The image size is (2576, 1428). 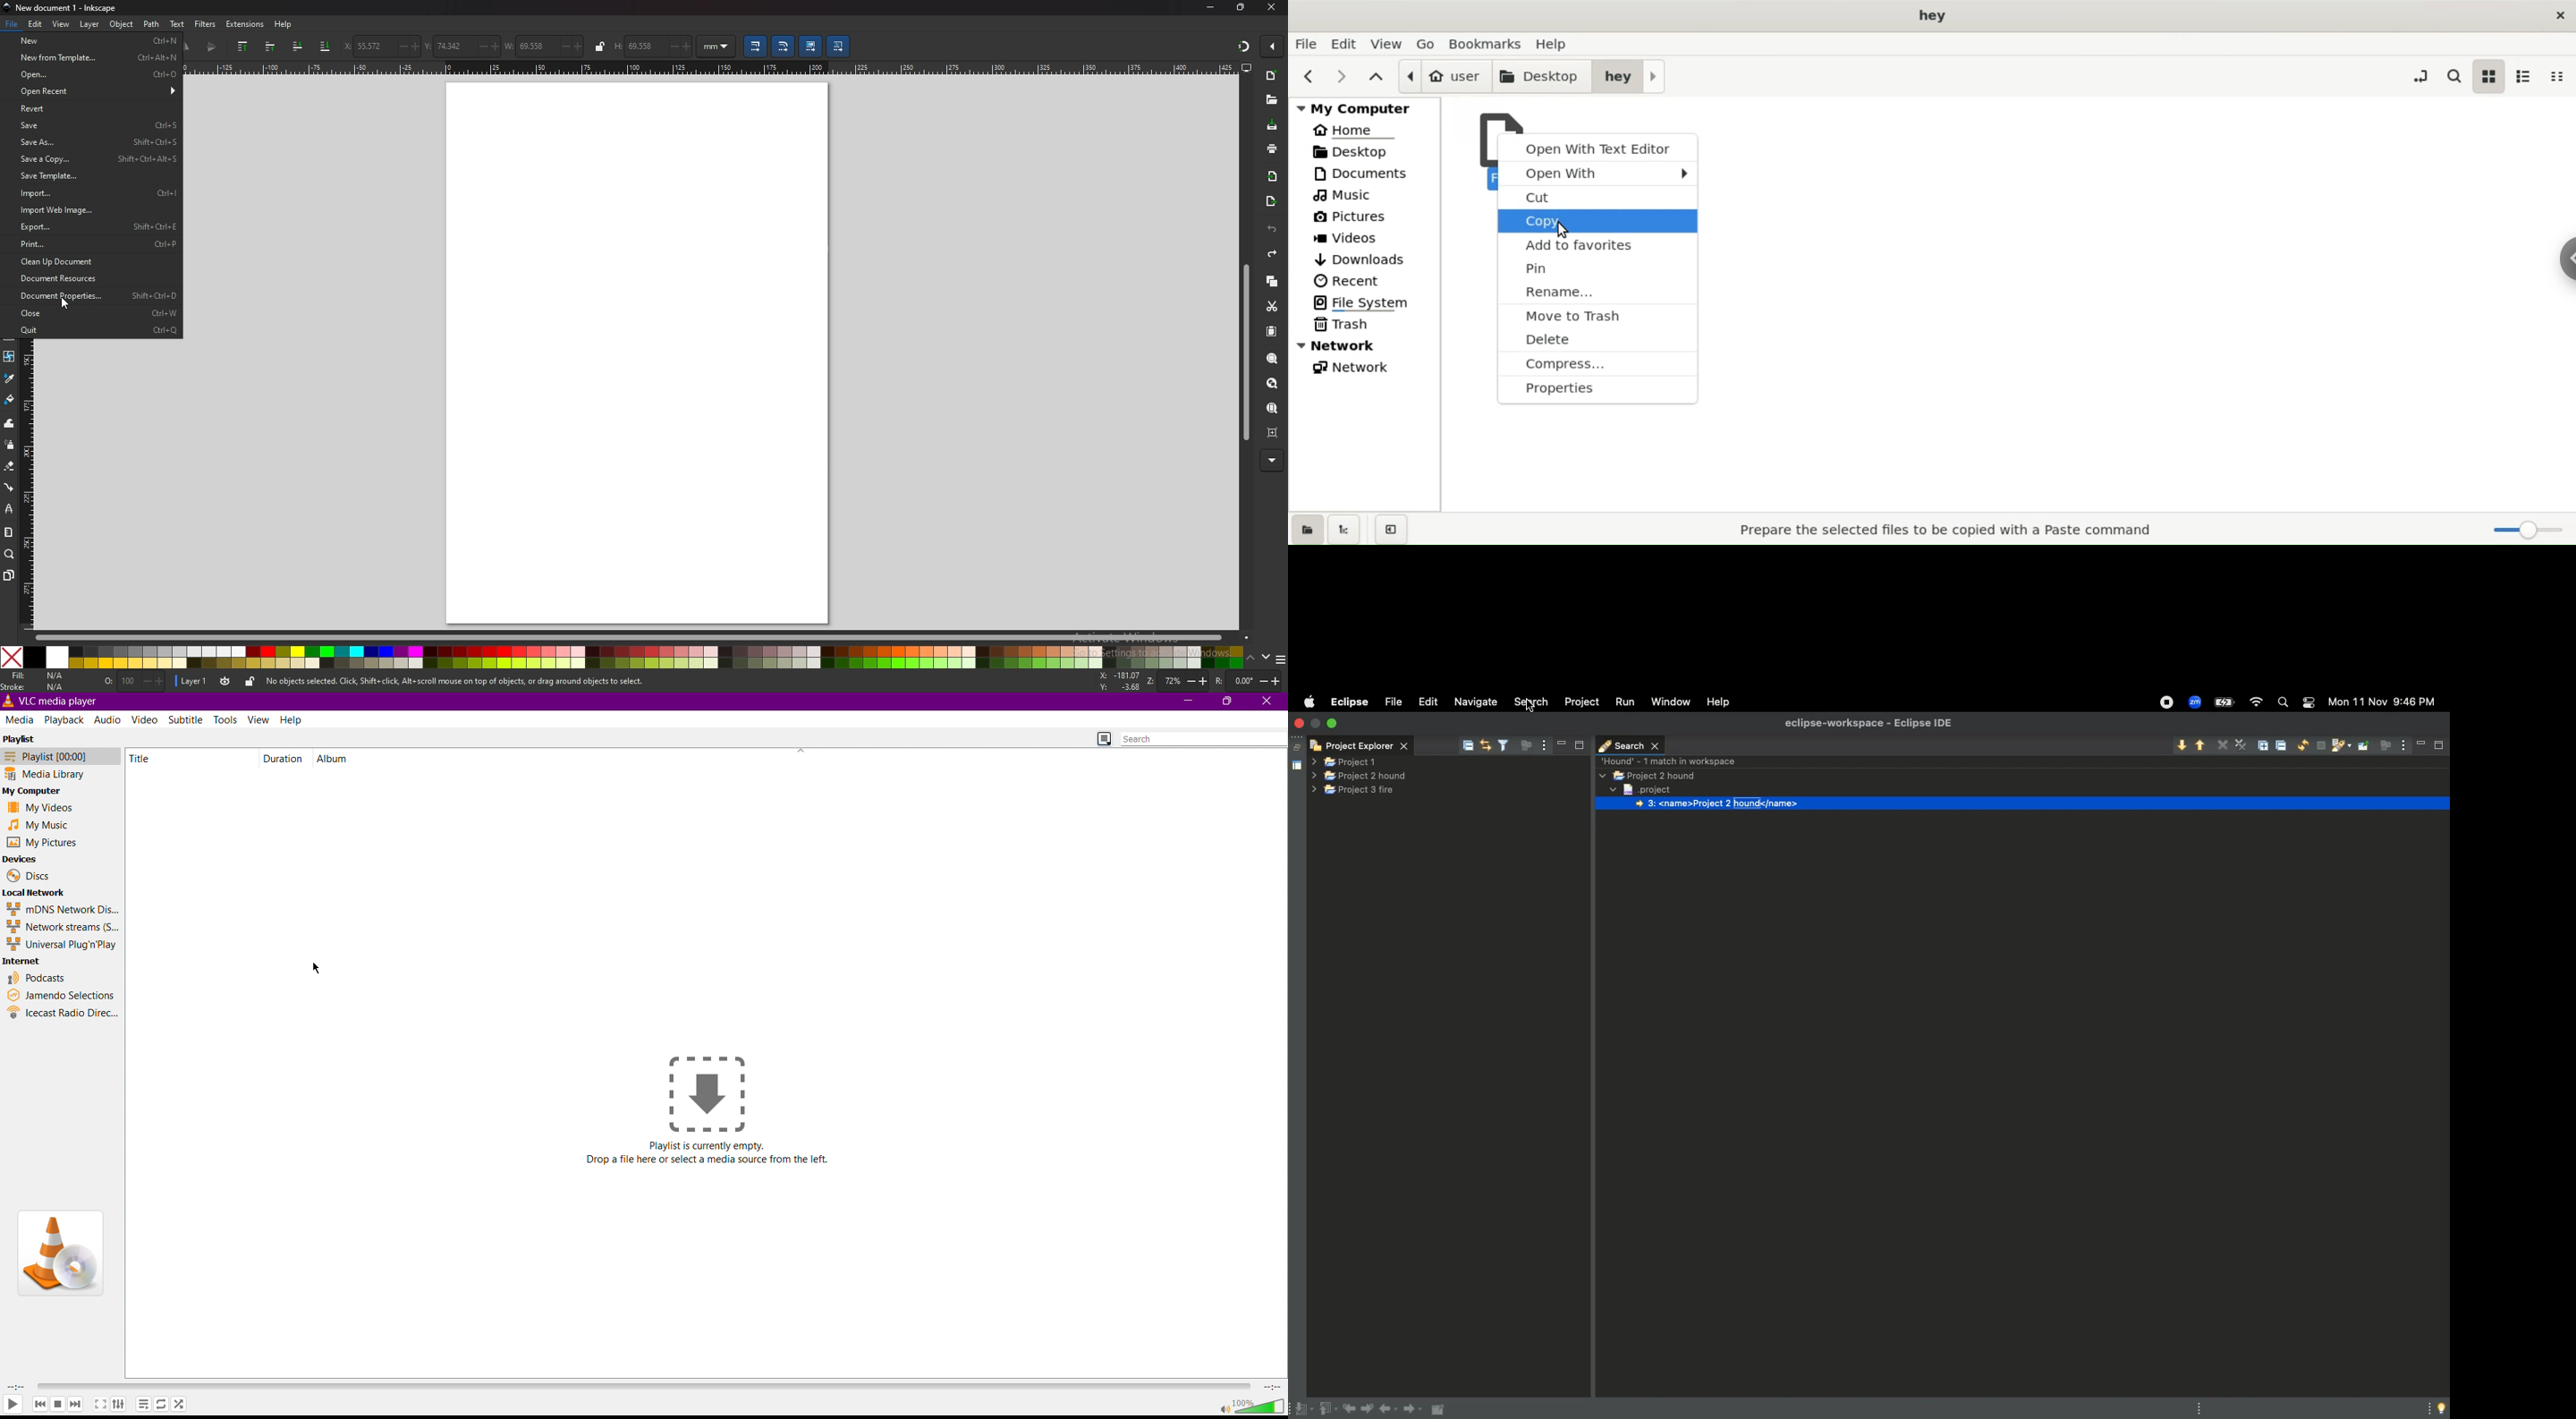 What do you see at coordinates (211, 48) in the screenshot?
I see `flip vertical` at bounding box center [211, 48].